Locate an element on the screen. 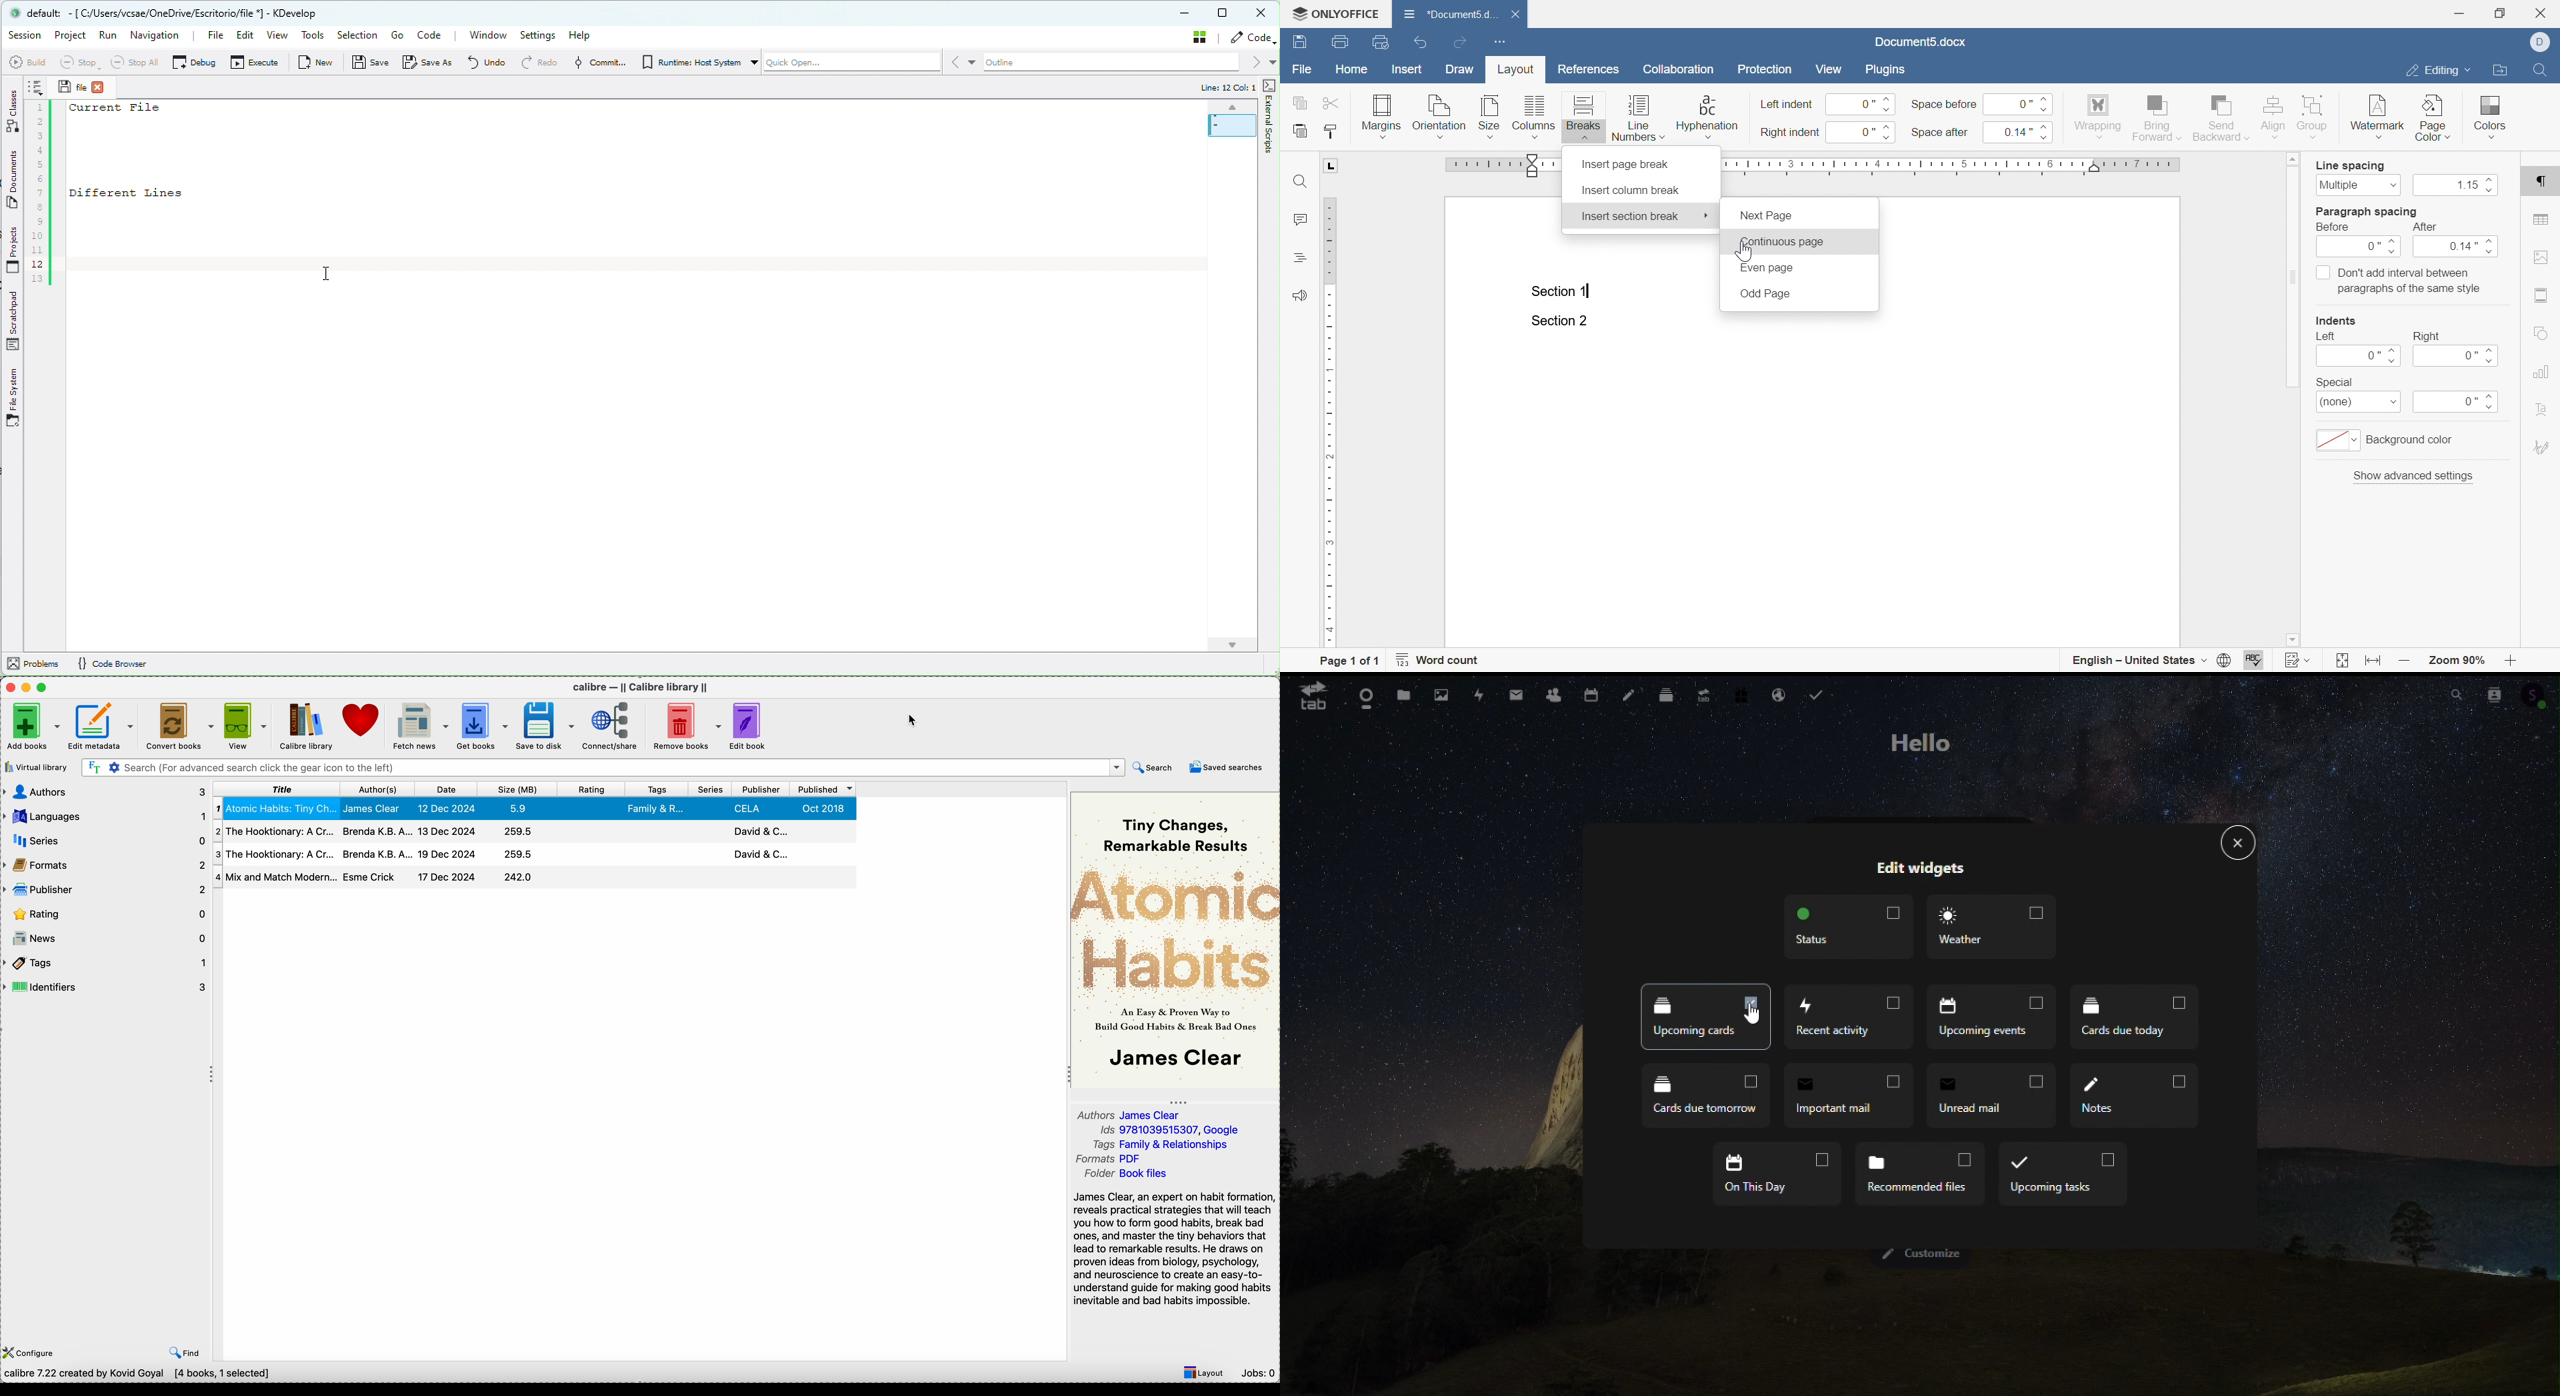 The width and height of the screenshot is (2576, 1400). edit metadata is located at coordinates (102, 727).